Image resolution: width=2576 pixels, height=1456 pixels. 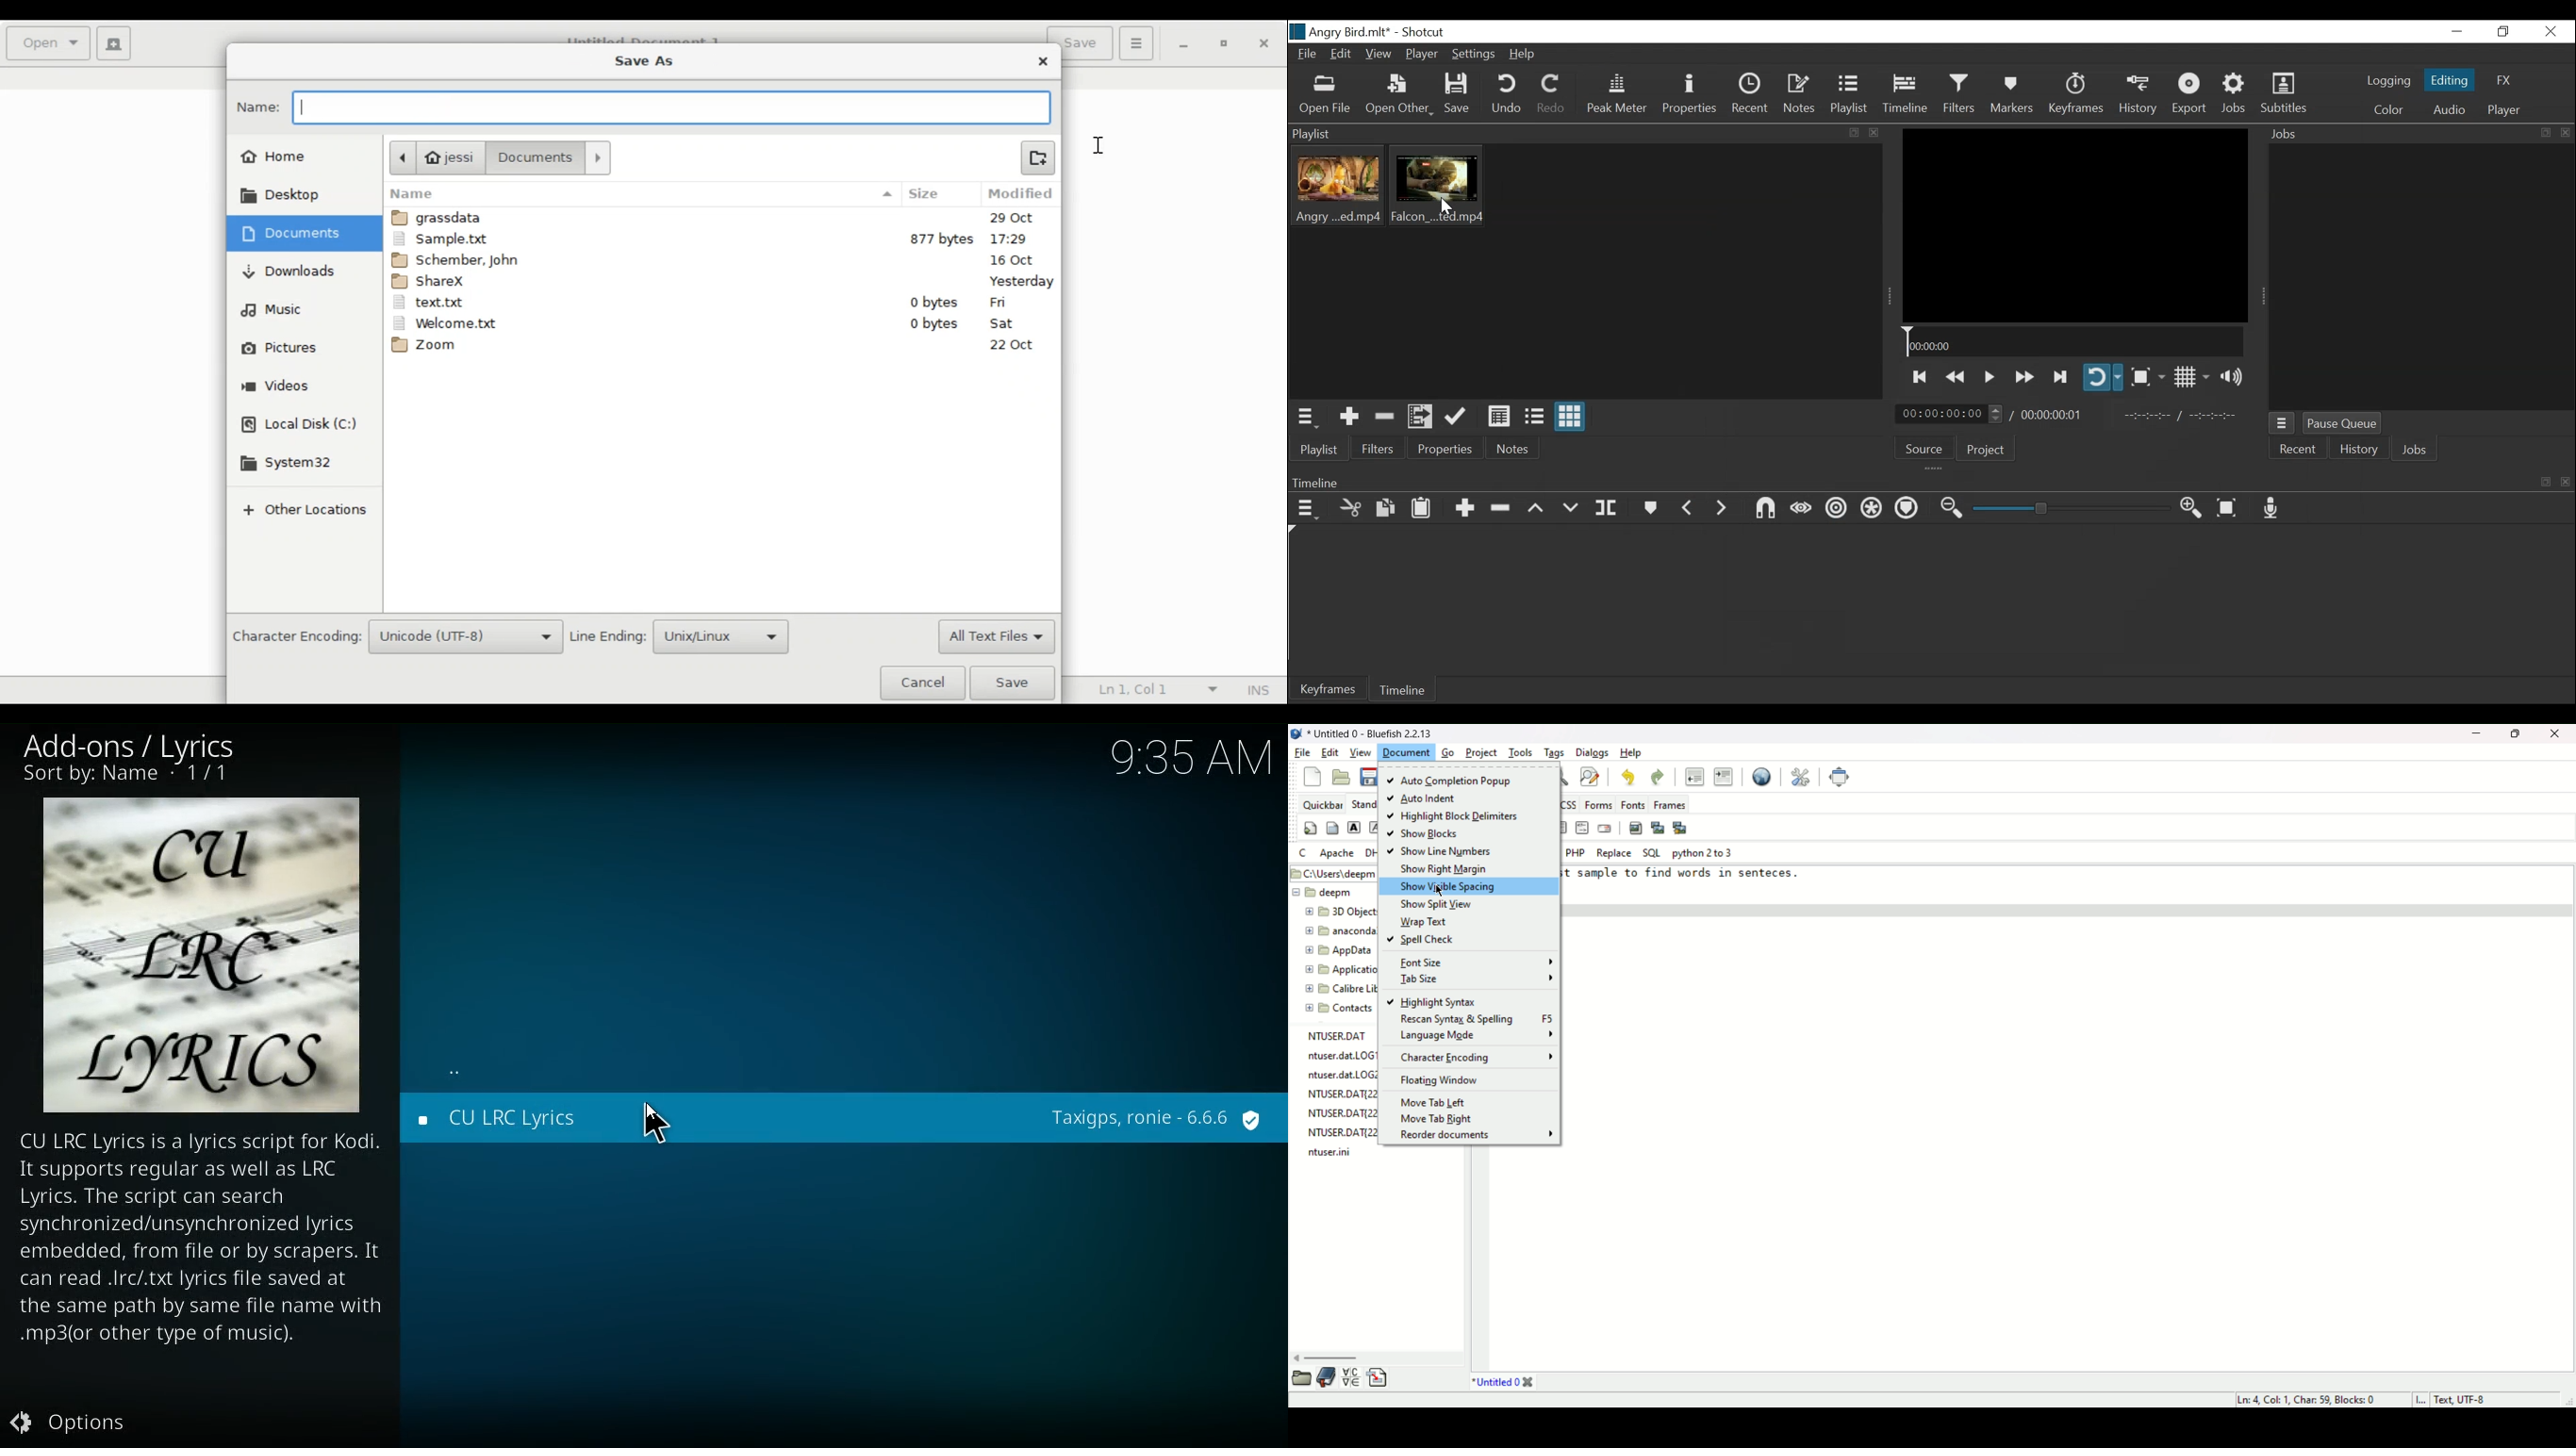 What do you see at coordinates (1987, 378) in the screenshot?
I see `Toggle play or pause (Space)` at bounding box center [1987, 378].